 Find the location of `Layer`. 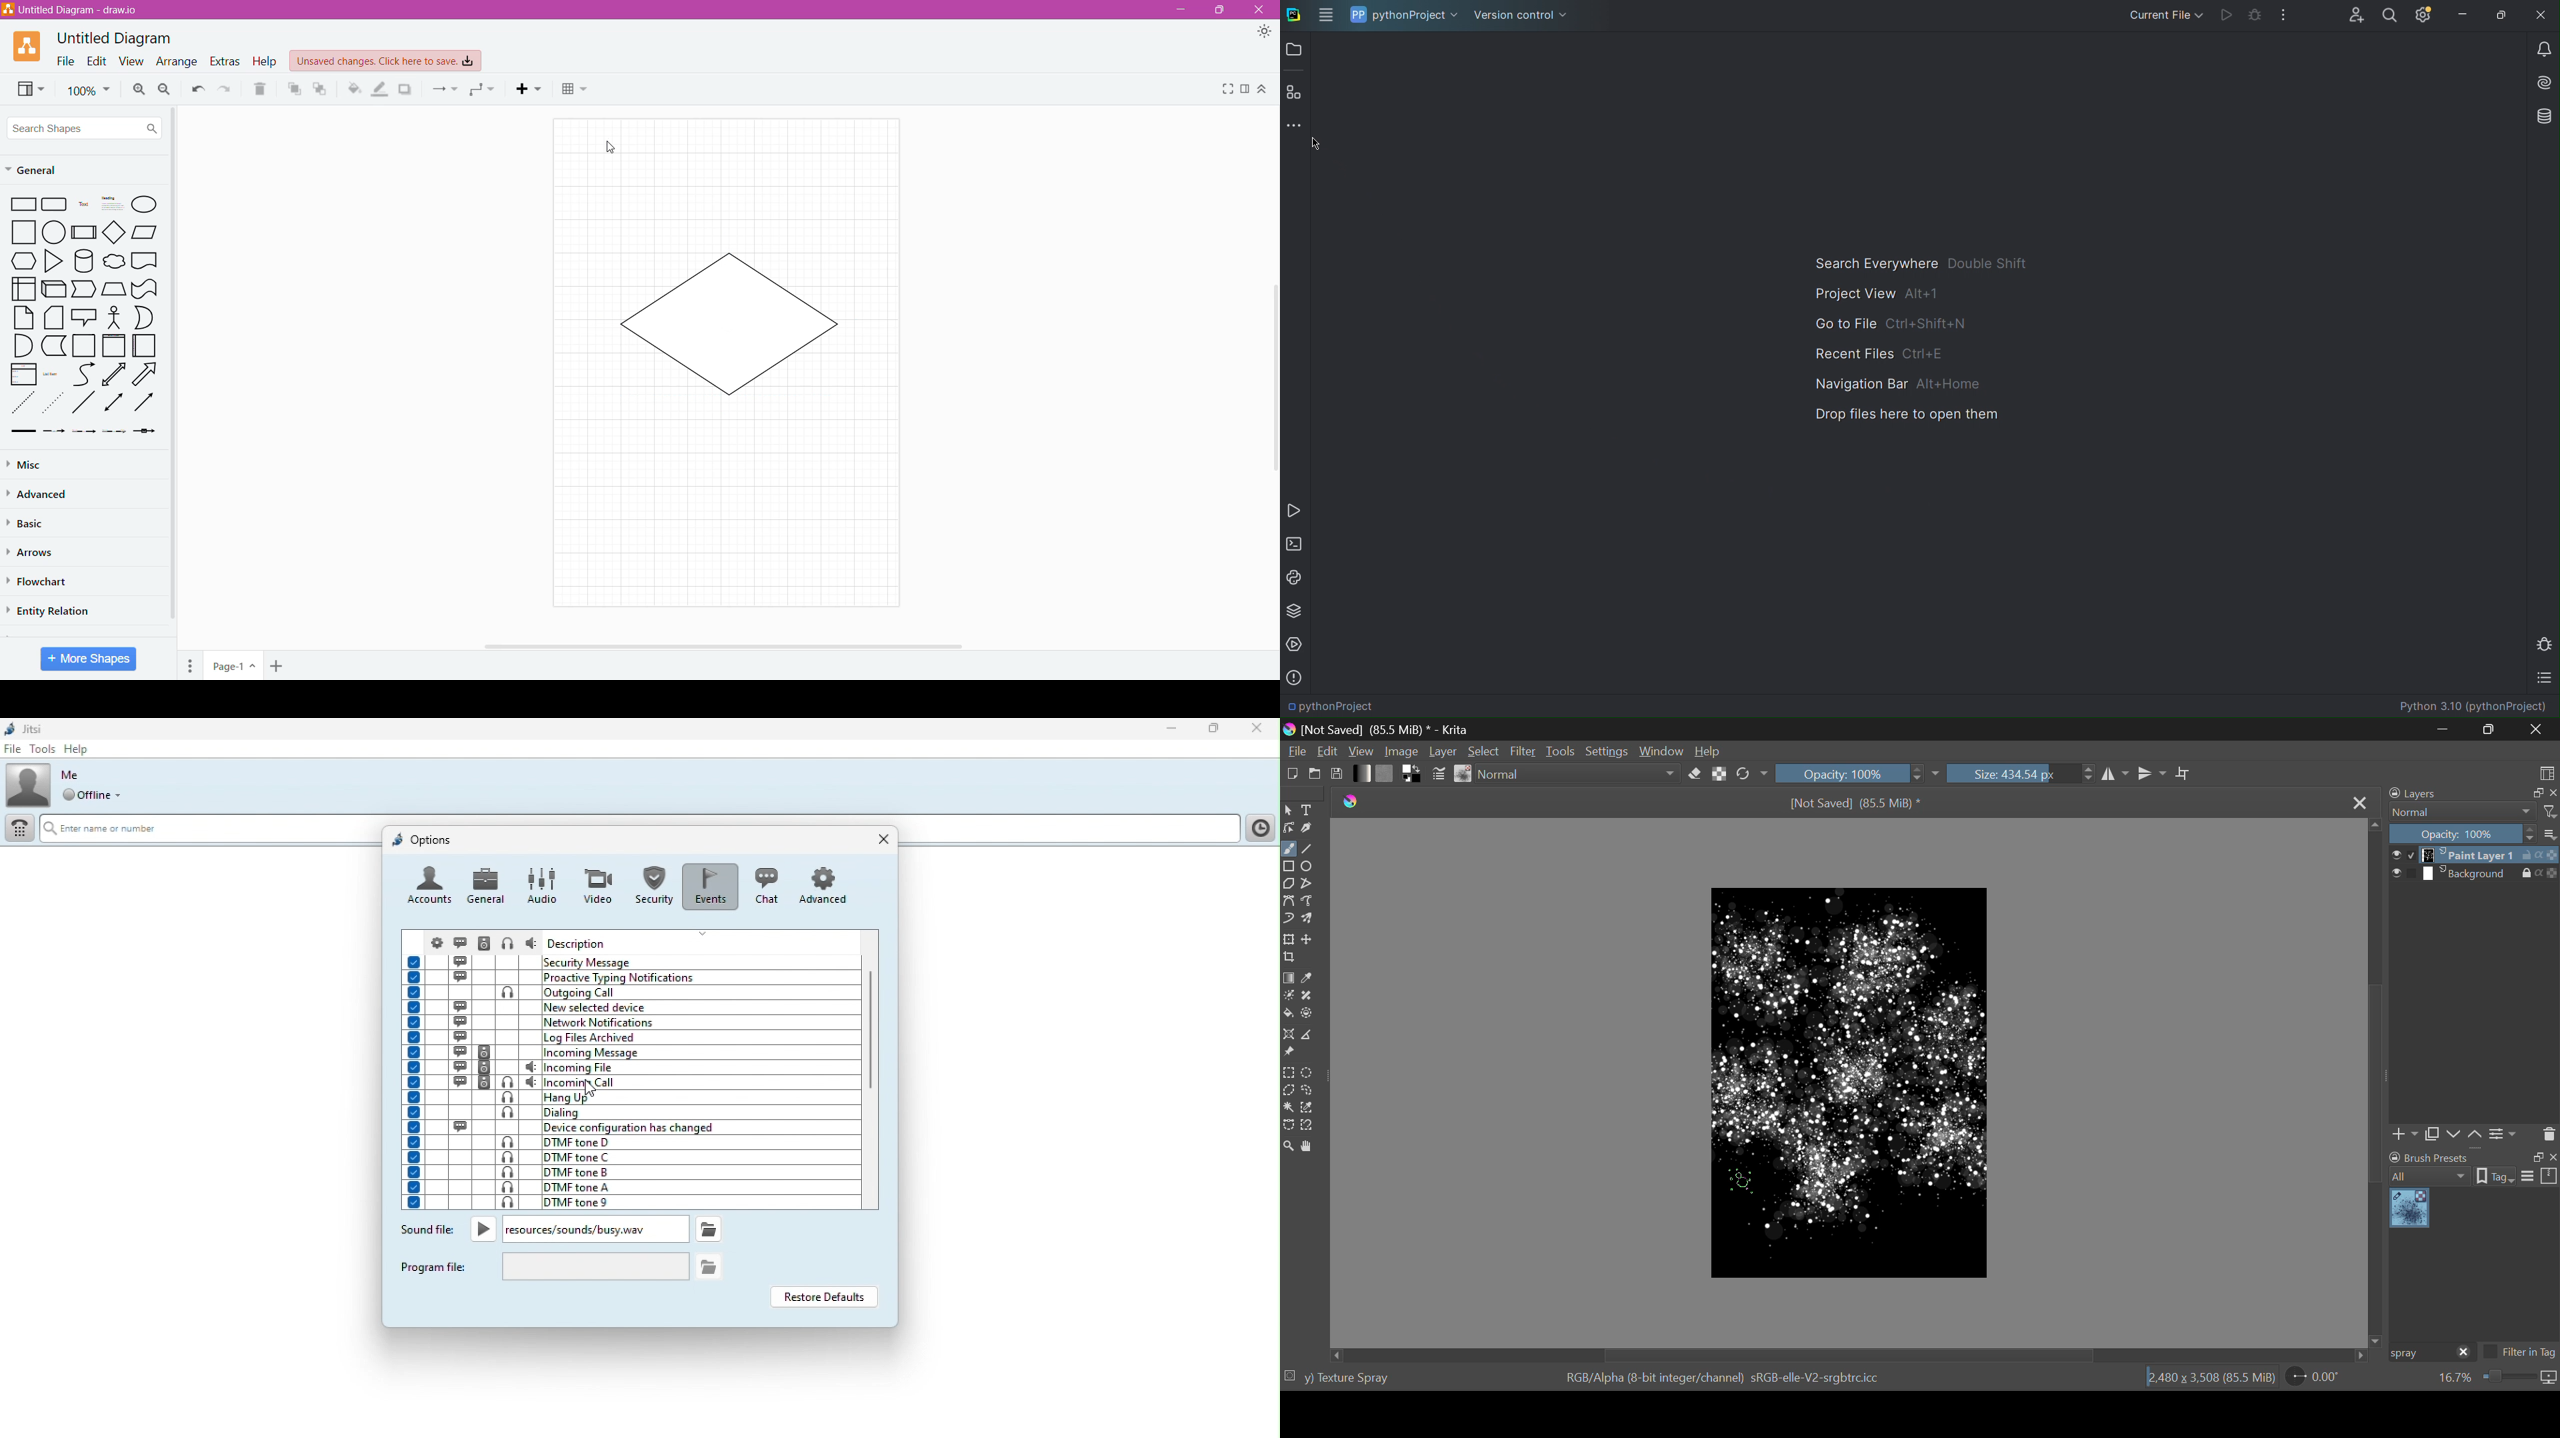

Layer is located at coordinates (1444, 751).